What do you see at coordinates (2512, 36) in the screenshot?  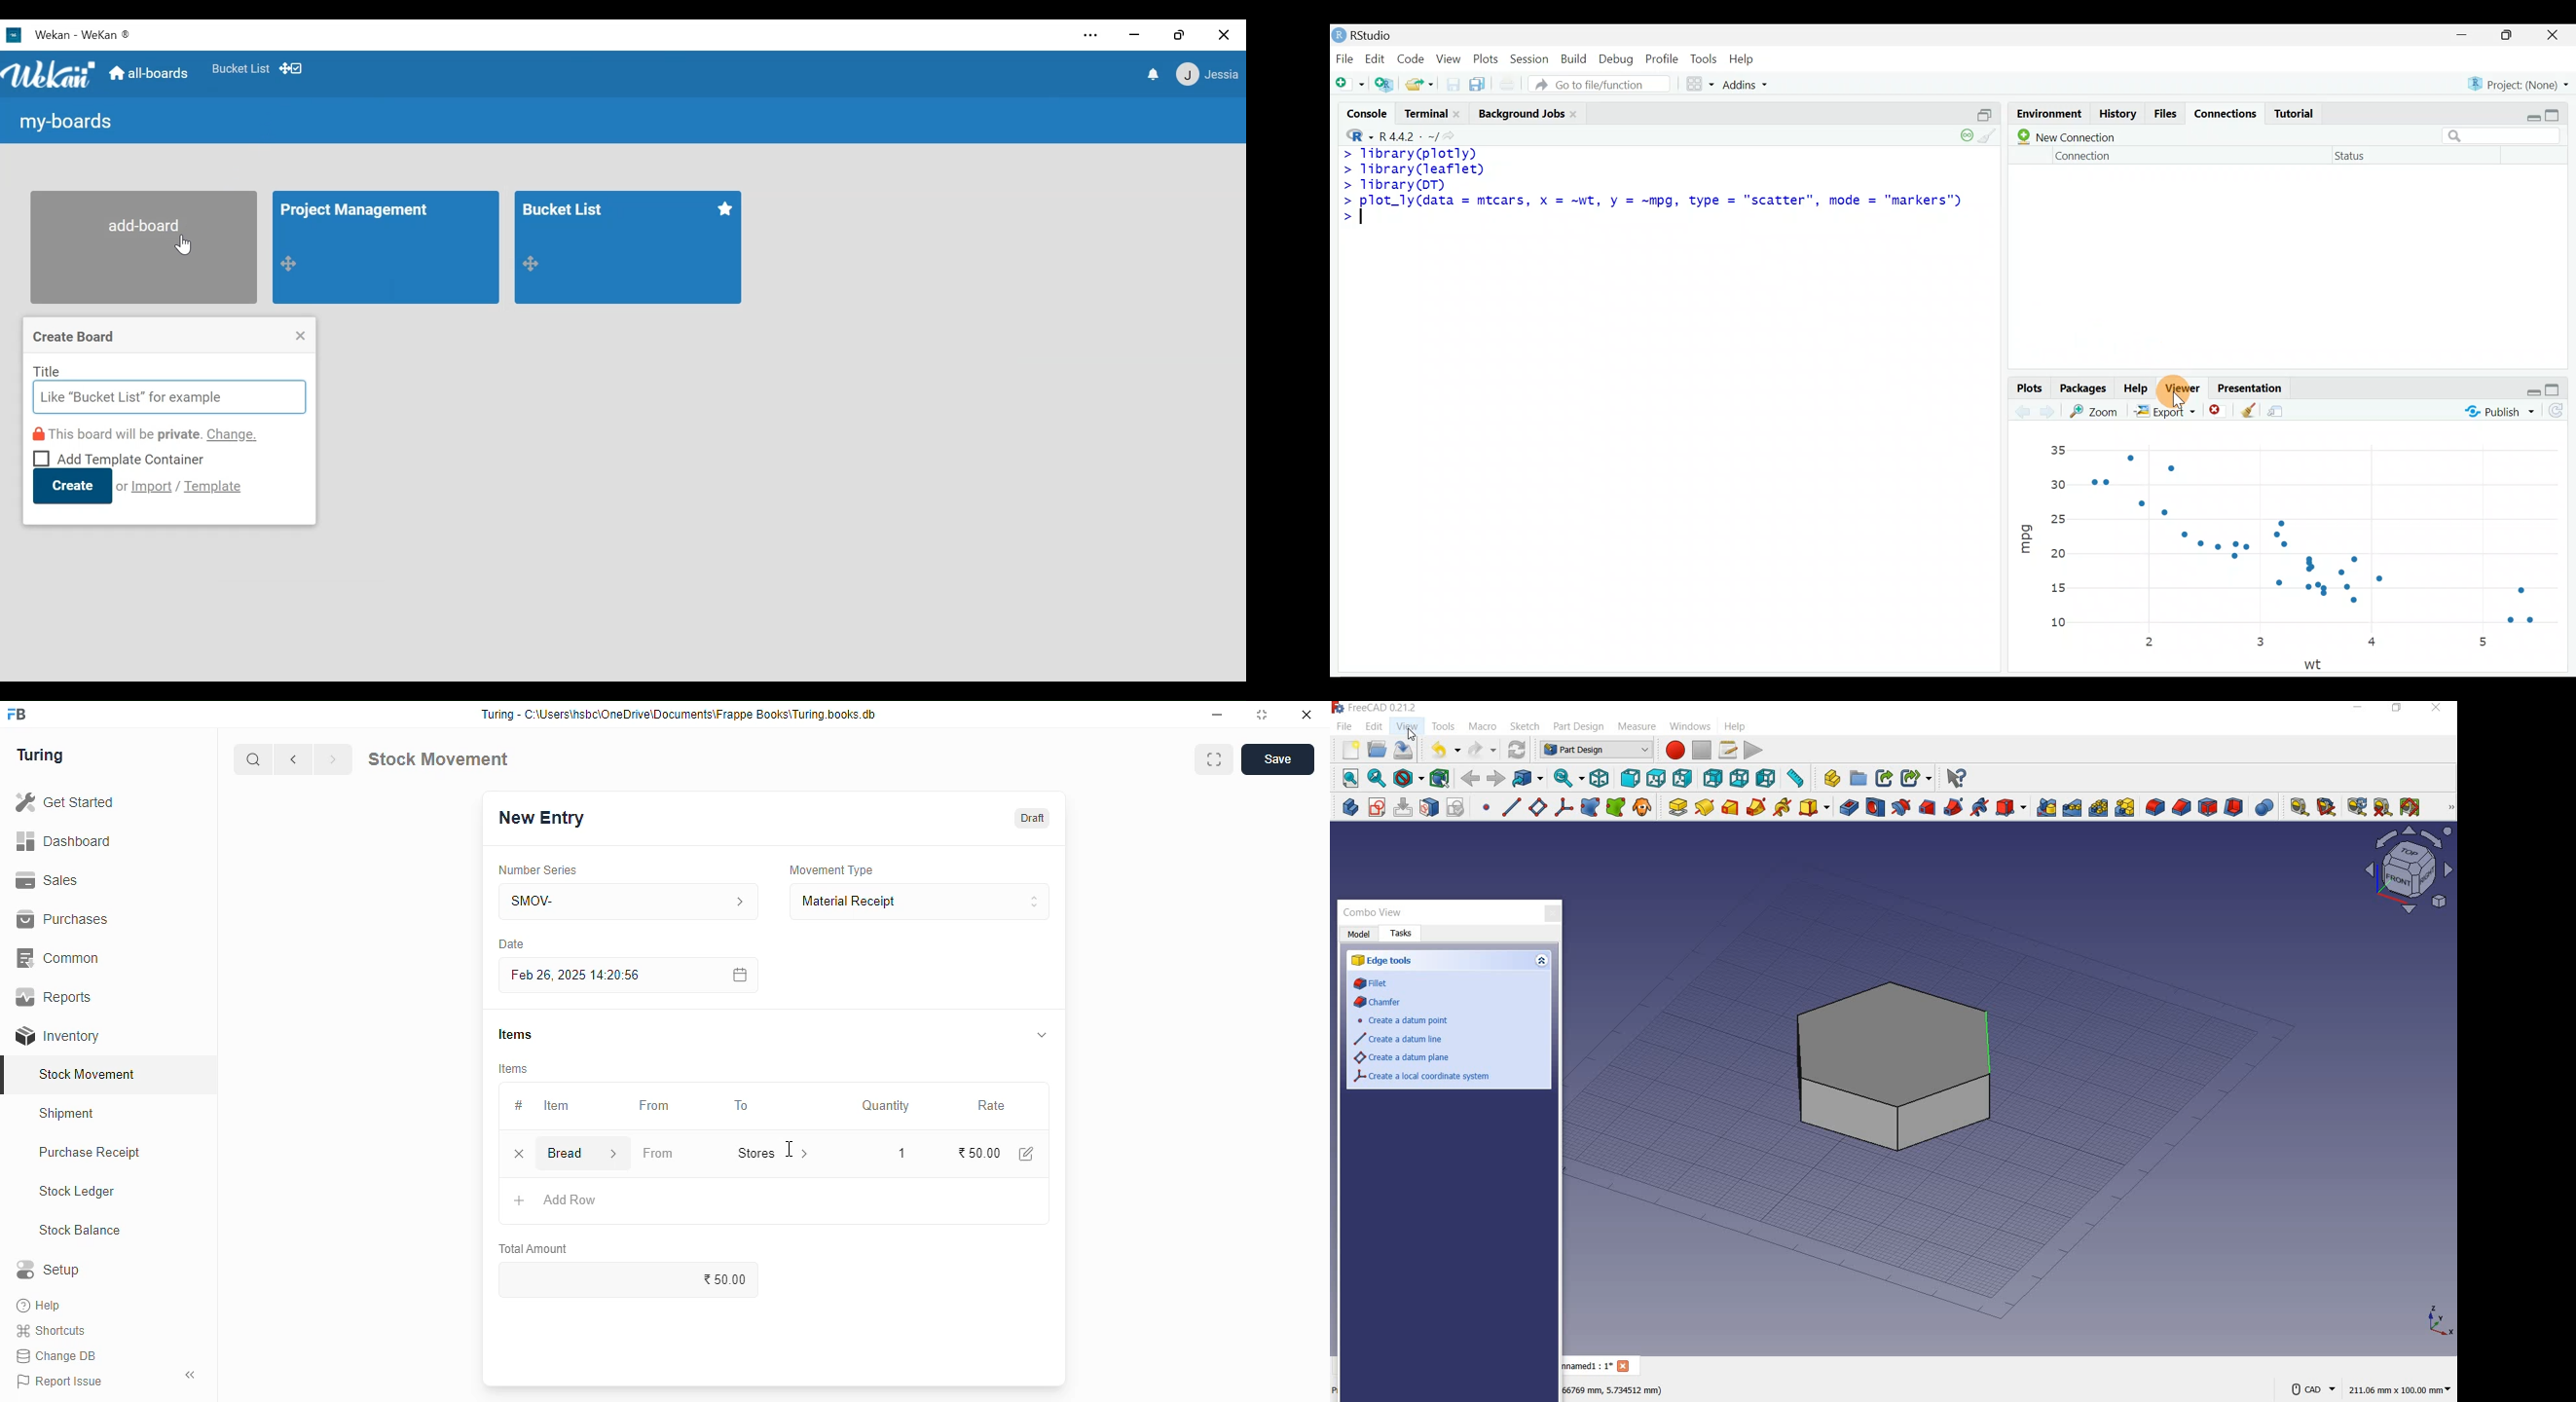 I see `maximize` at bounding box center [2512, 36].